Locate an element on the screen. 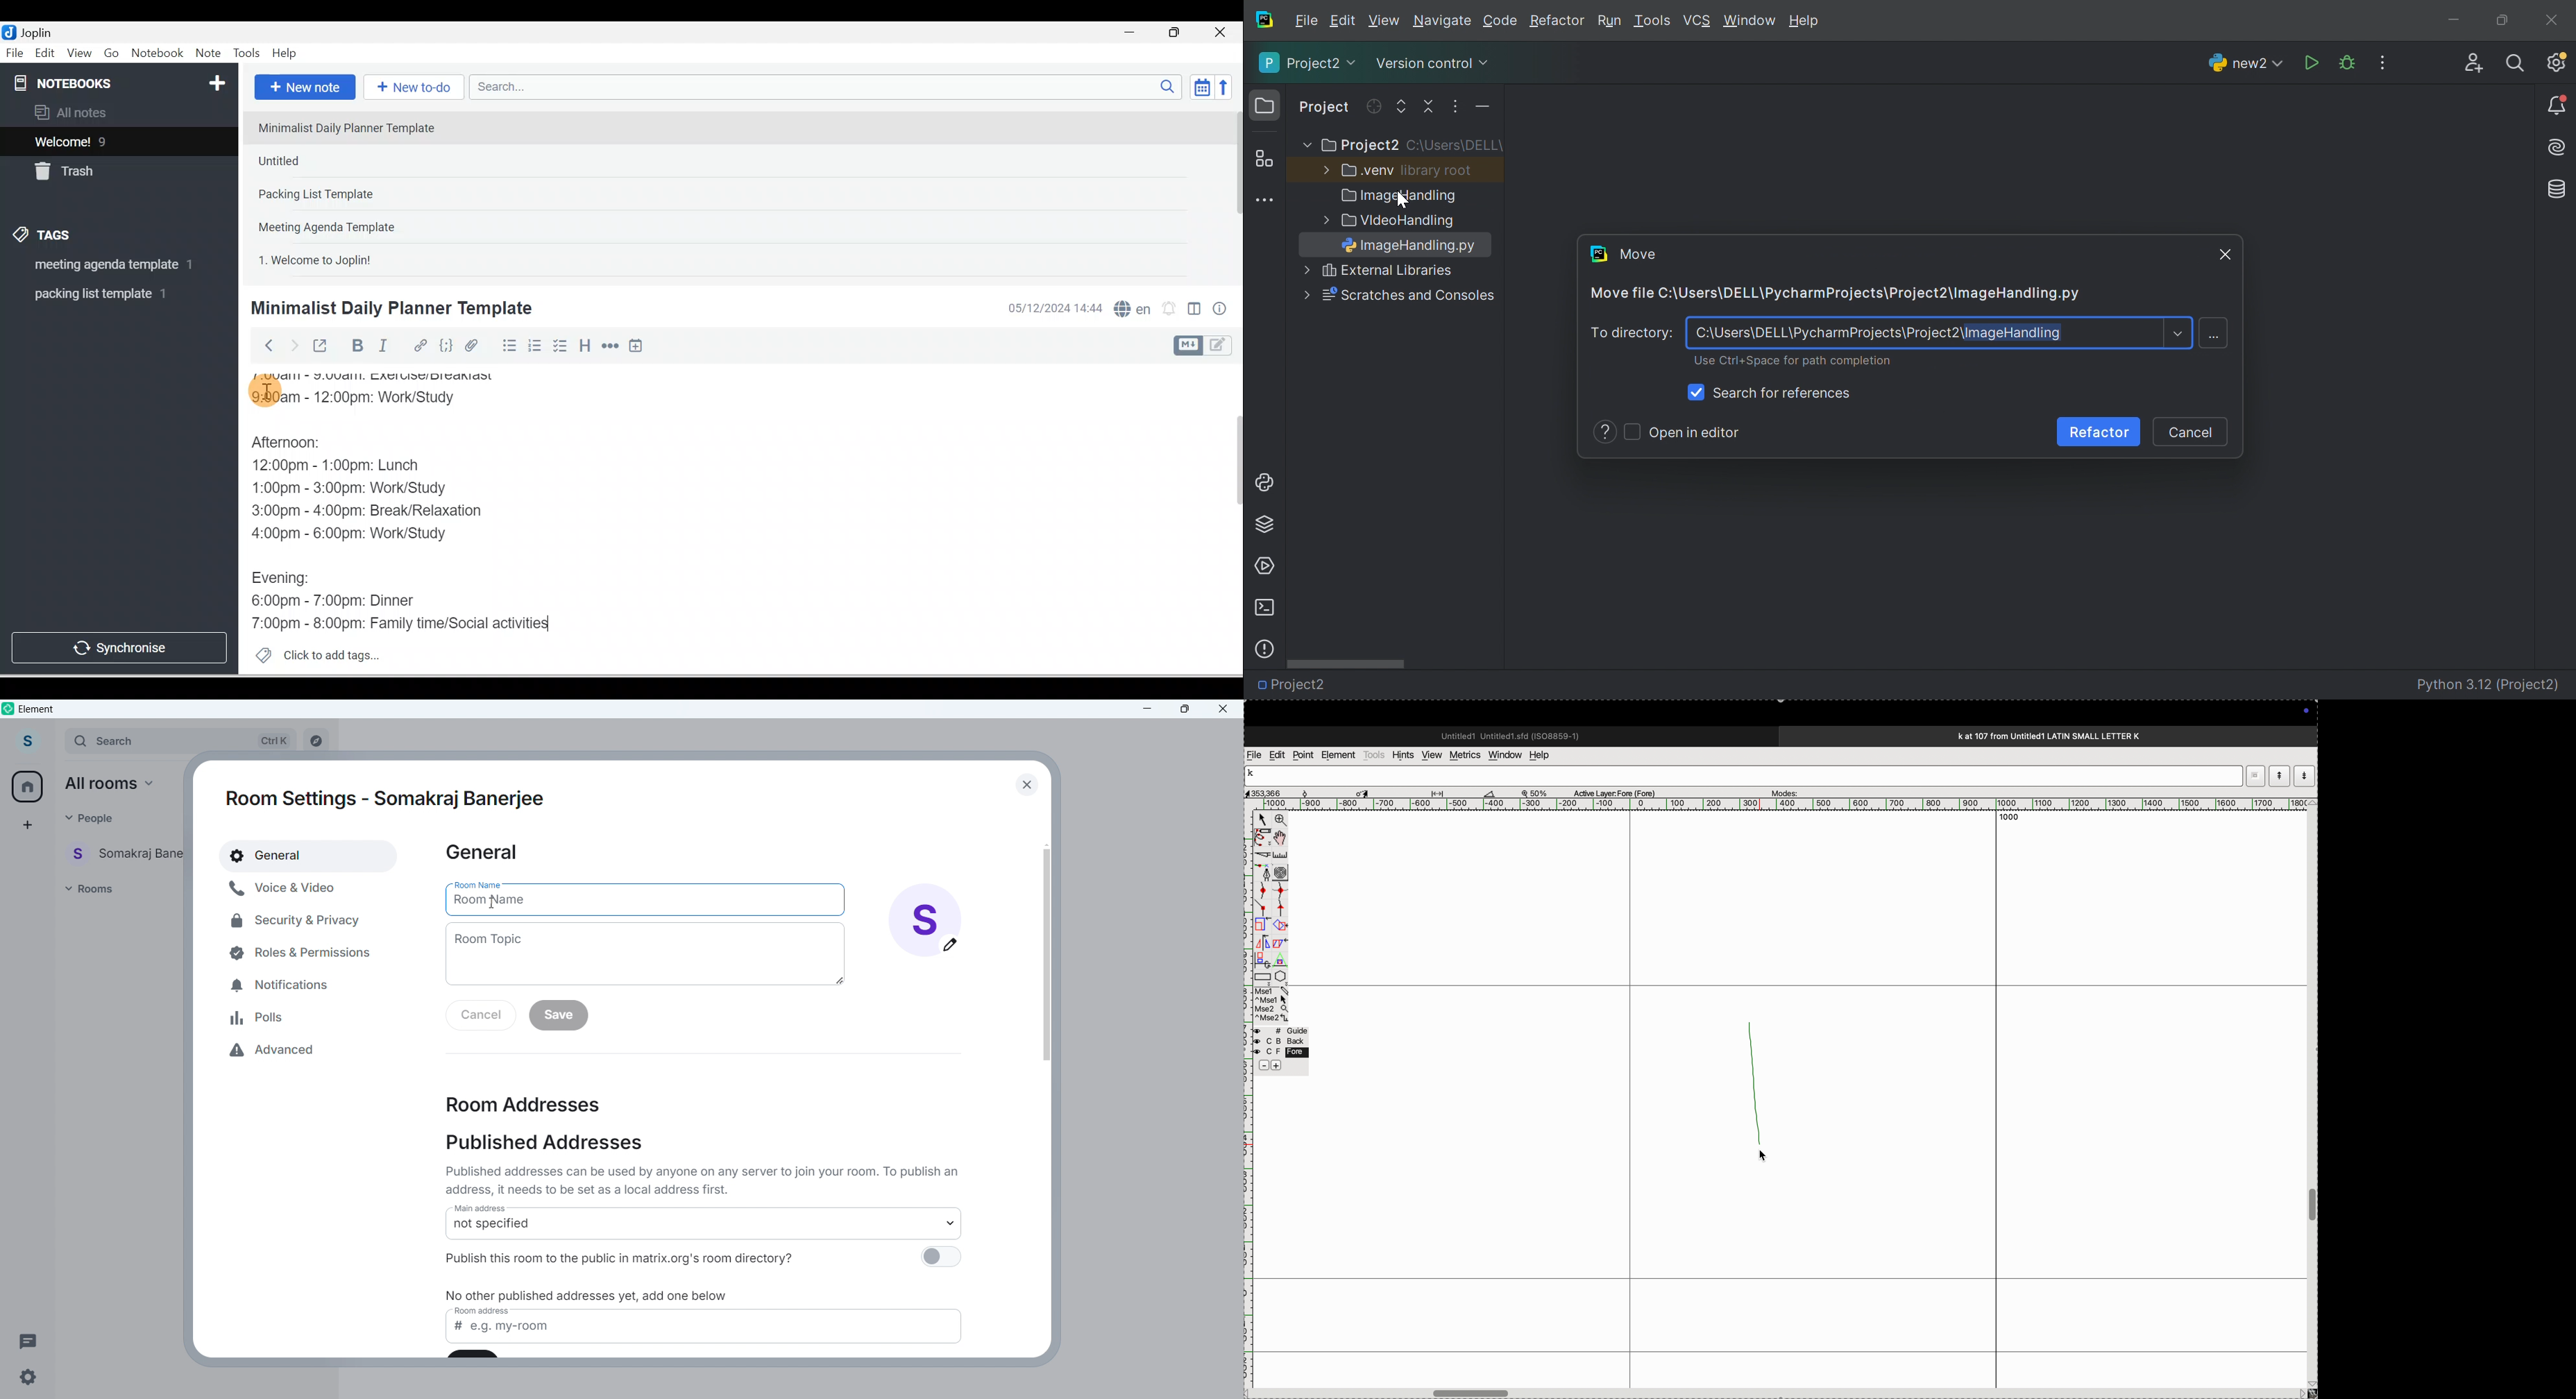 Image resolution: width=2576 pixels, height=1400 pixels. cut is located at coordinates (1490, 793).